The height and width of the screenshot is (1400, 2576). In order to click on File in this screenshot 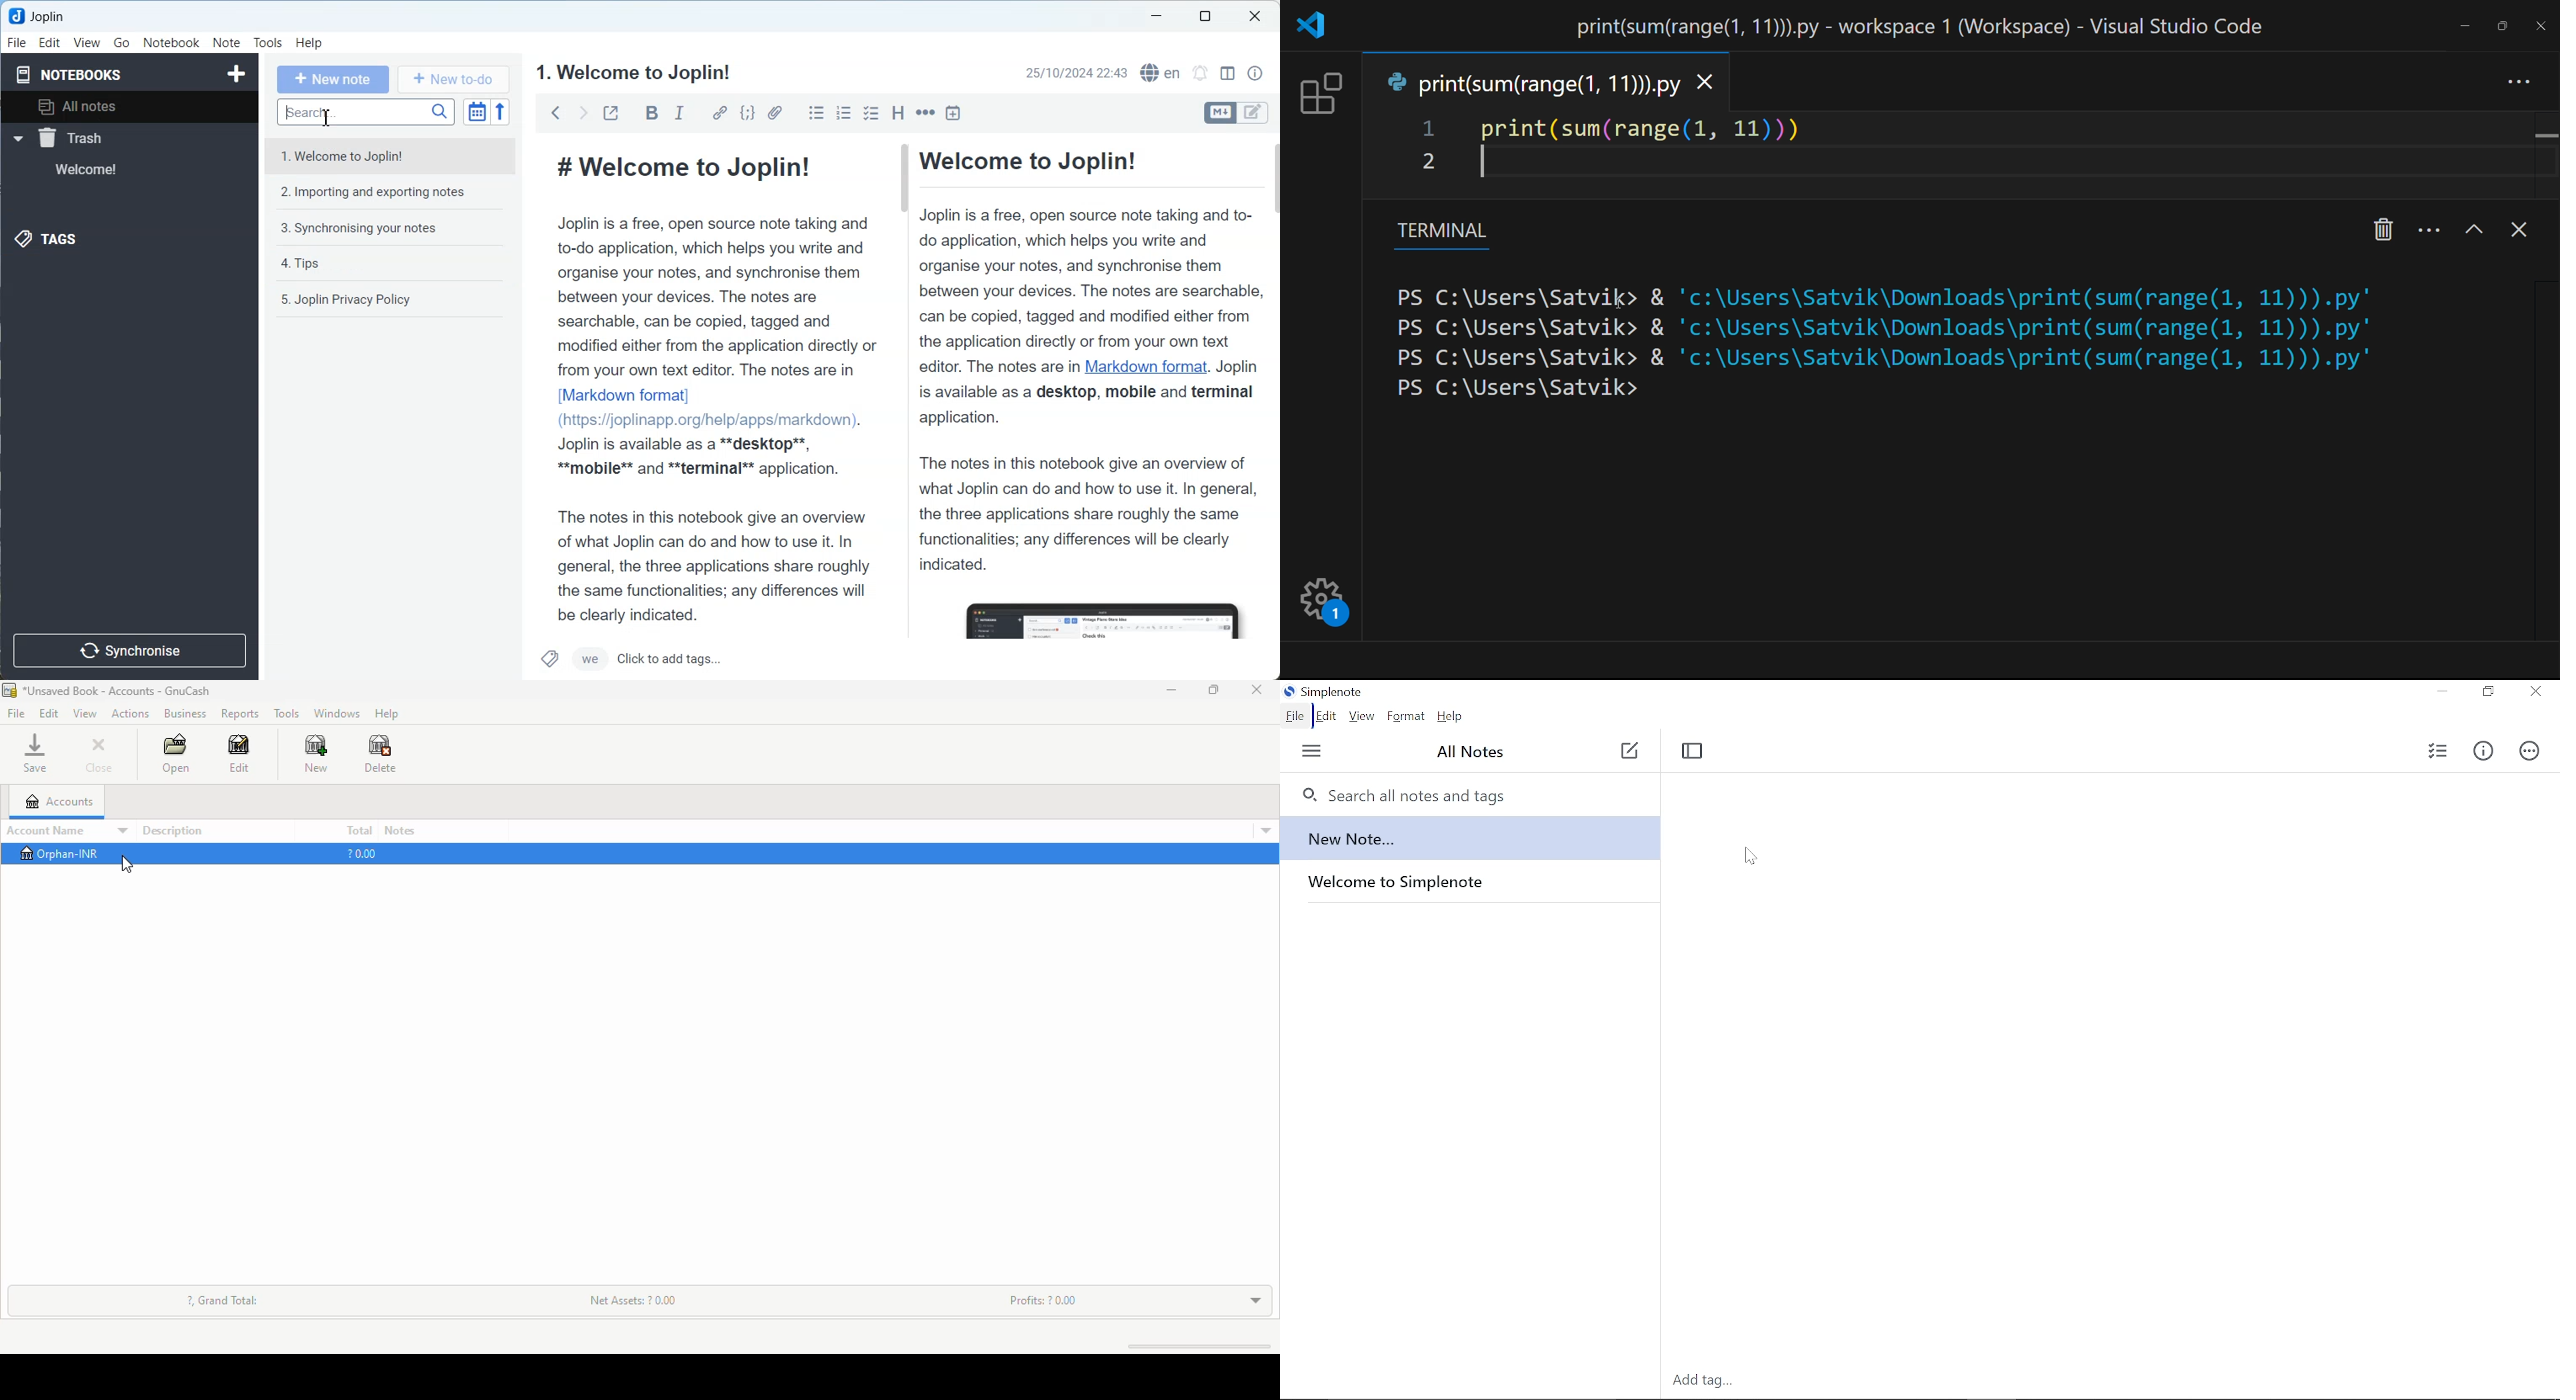, I will do `click(18, 43)`.